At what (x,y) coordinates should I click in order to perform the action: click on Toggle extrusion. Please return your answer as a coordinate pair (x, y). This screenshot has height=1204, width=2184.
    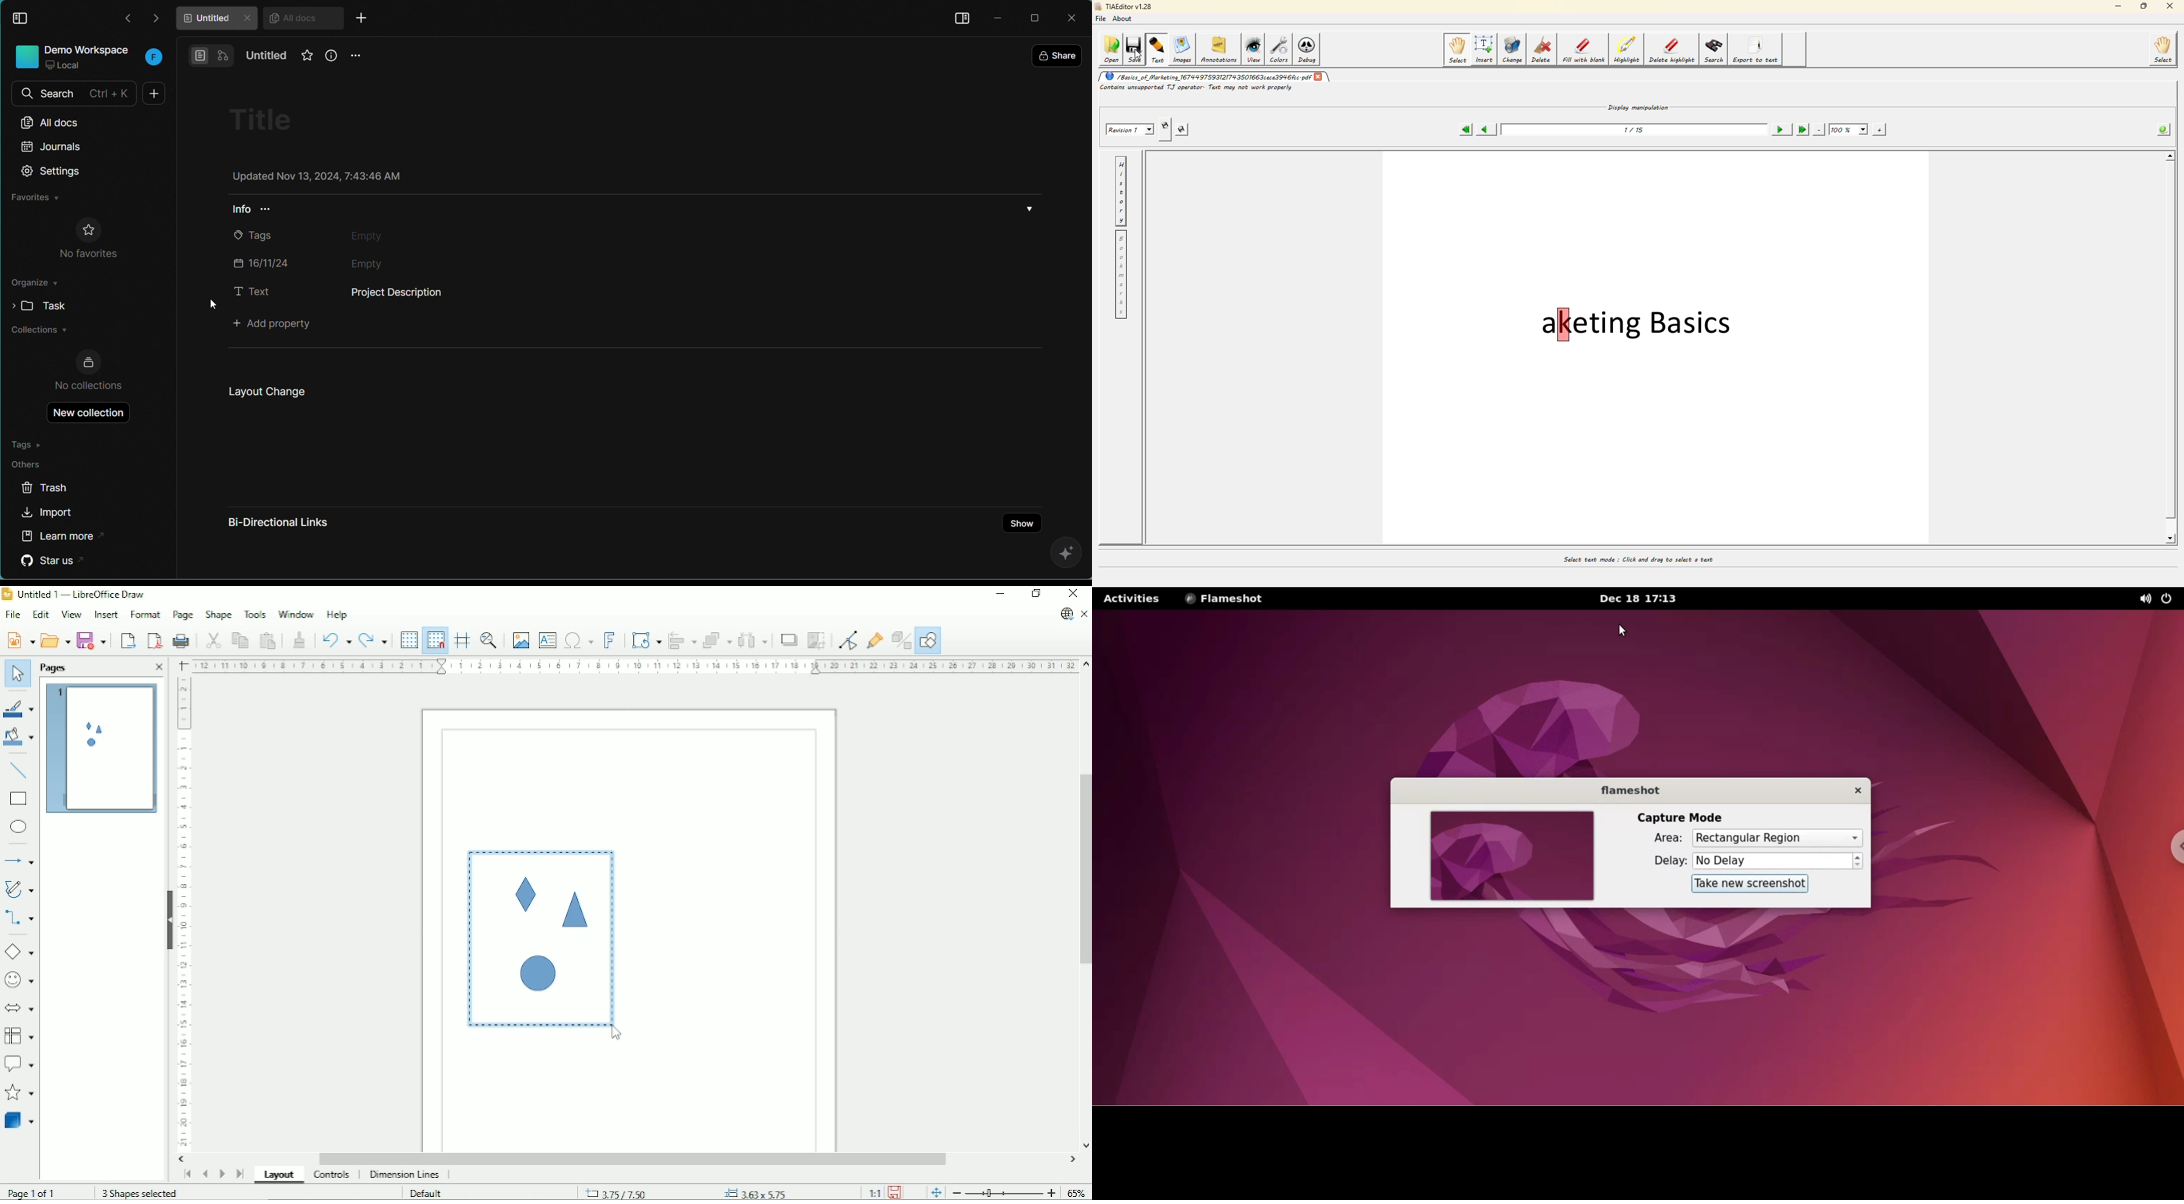
    Looking at the image, I should click on (901, 641).